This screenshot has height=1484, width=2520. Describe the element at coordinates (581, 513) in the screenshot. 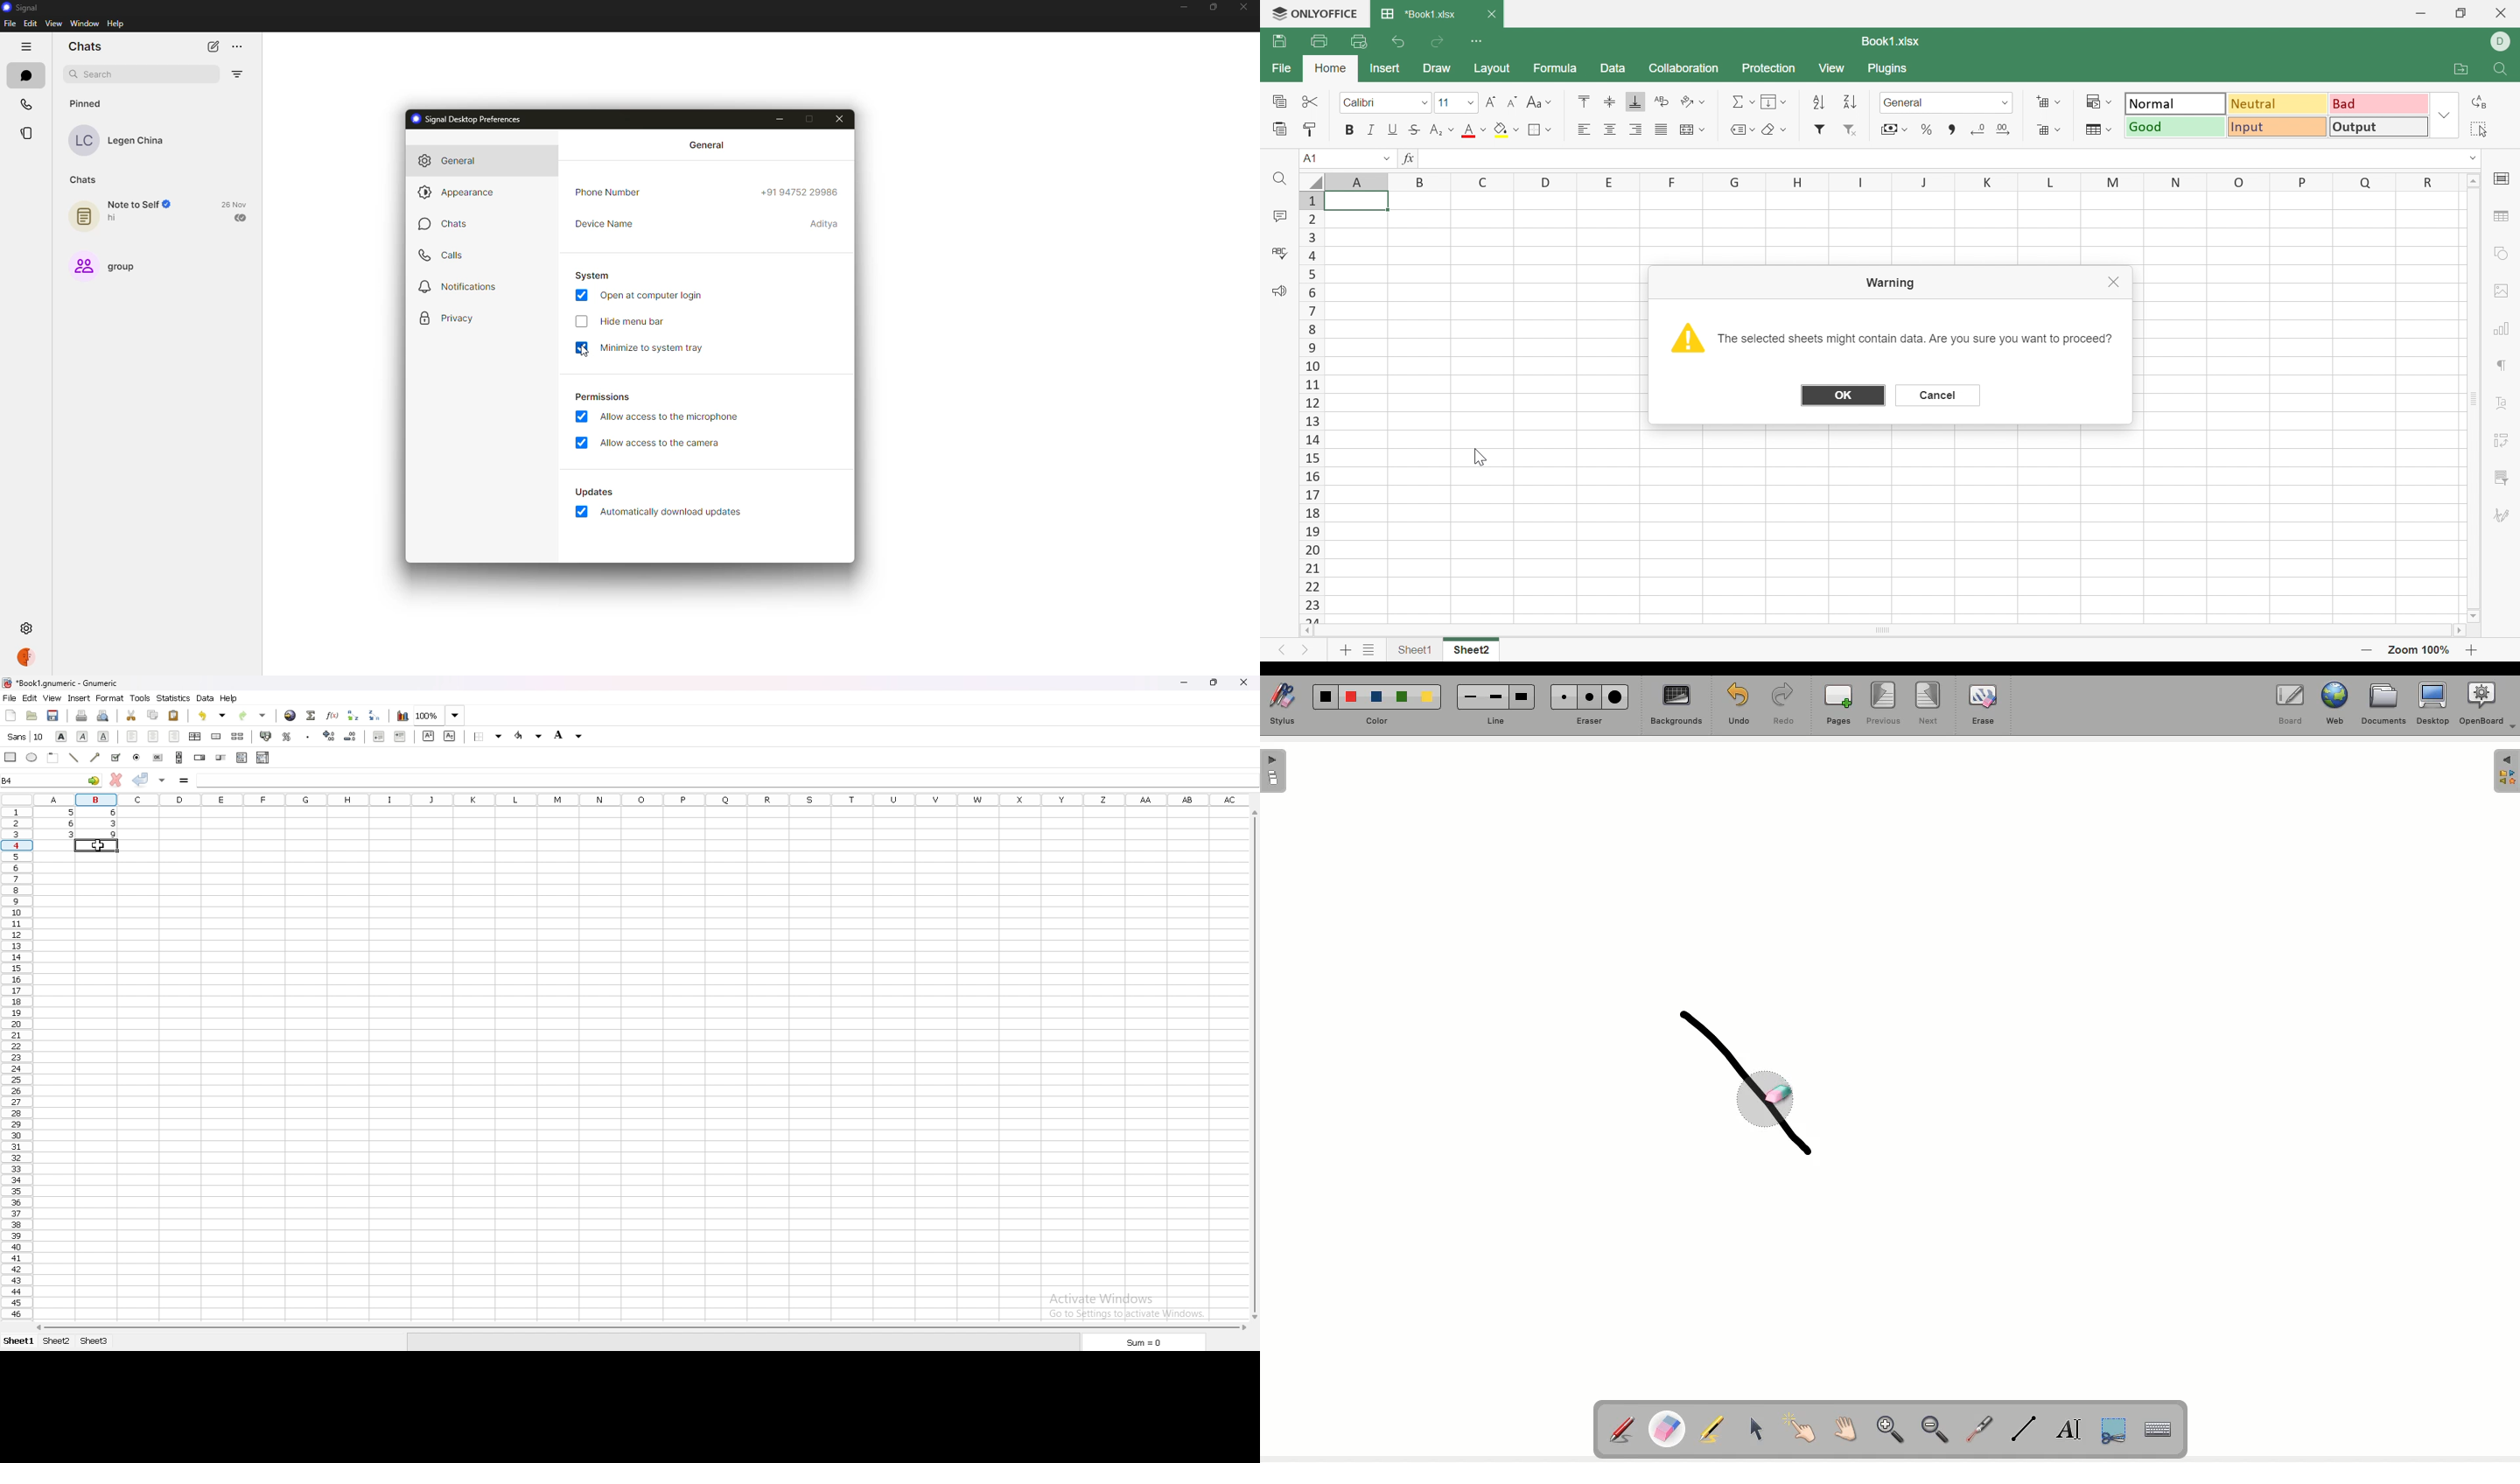

I see `enabled` at that location.